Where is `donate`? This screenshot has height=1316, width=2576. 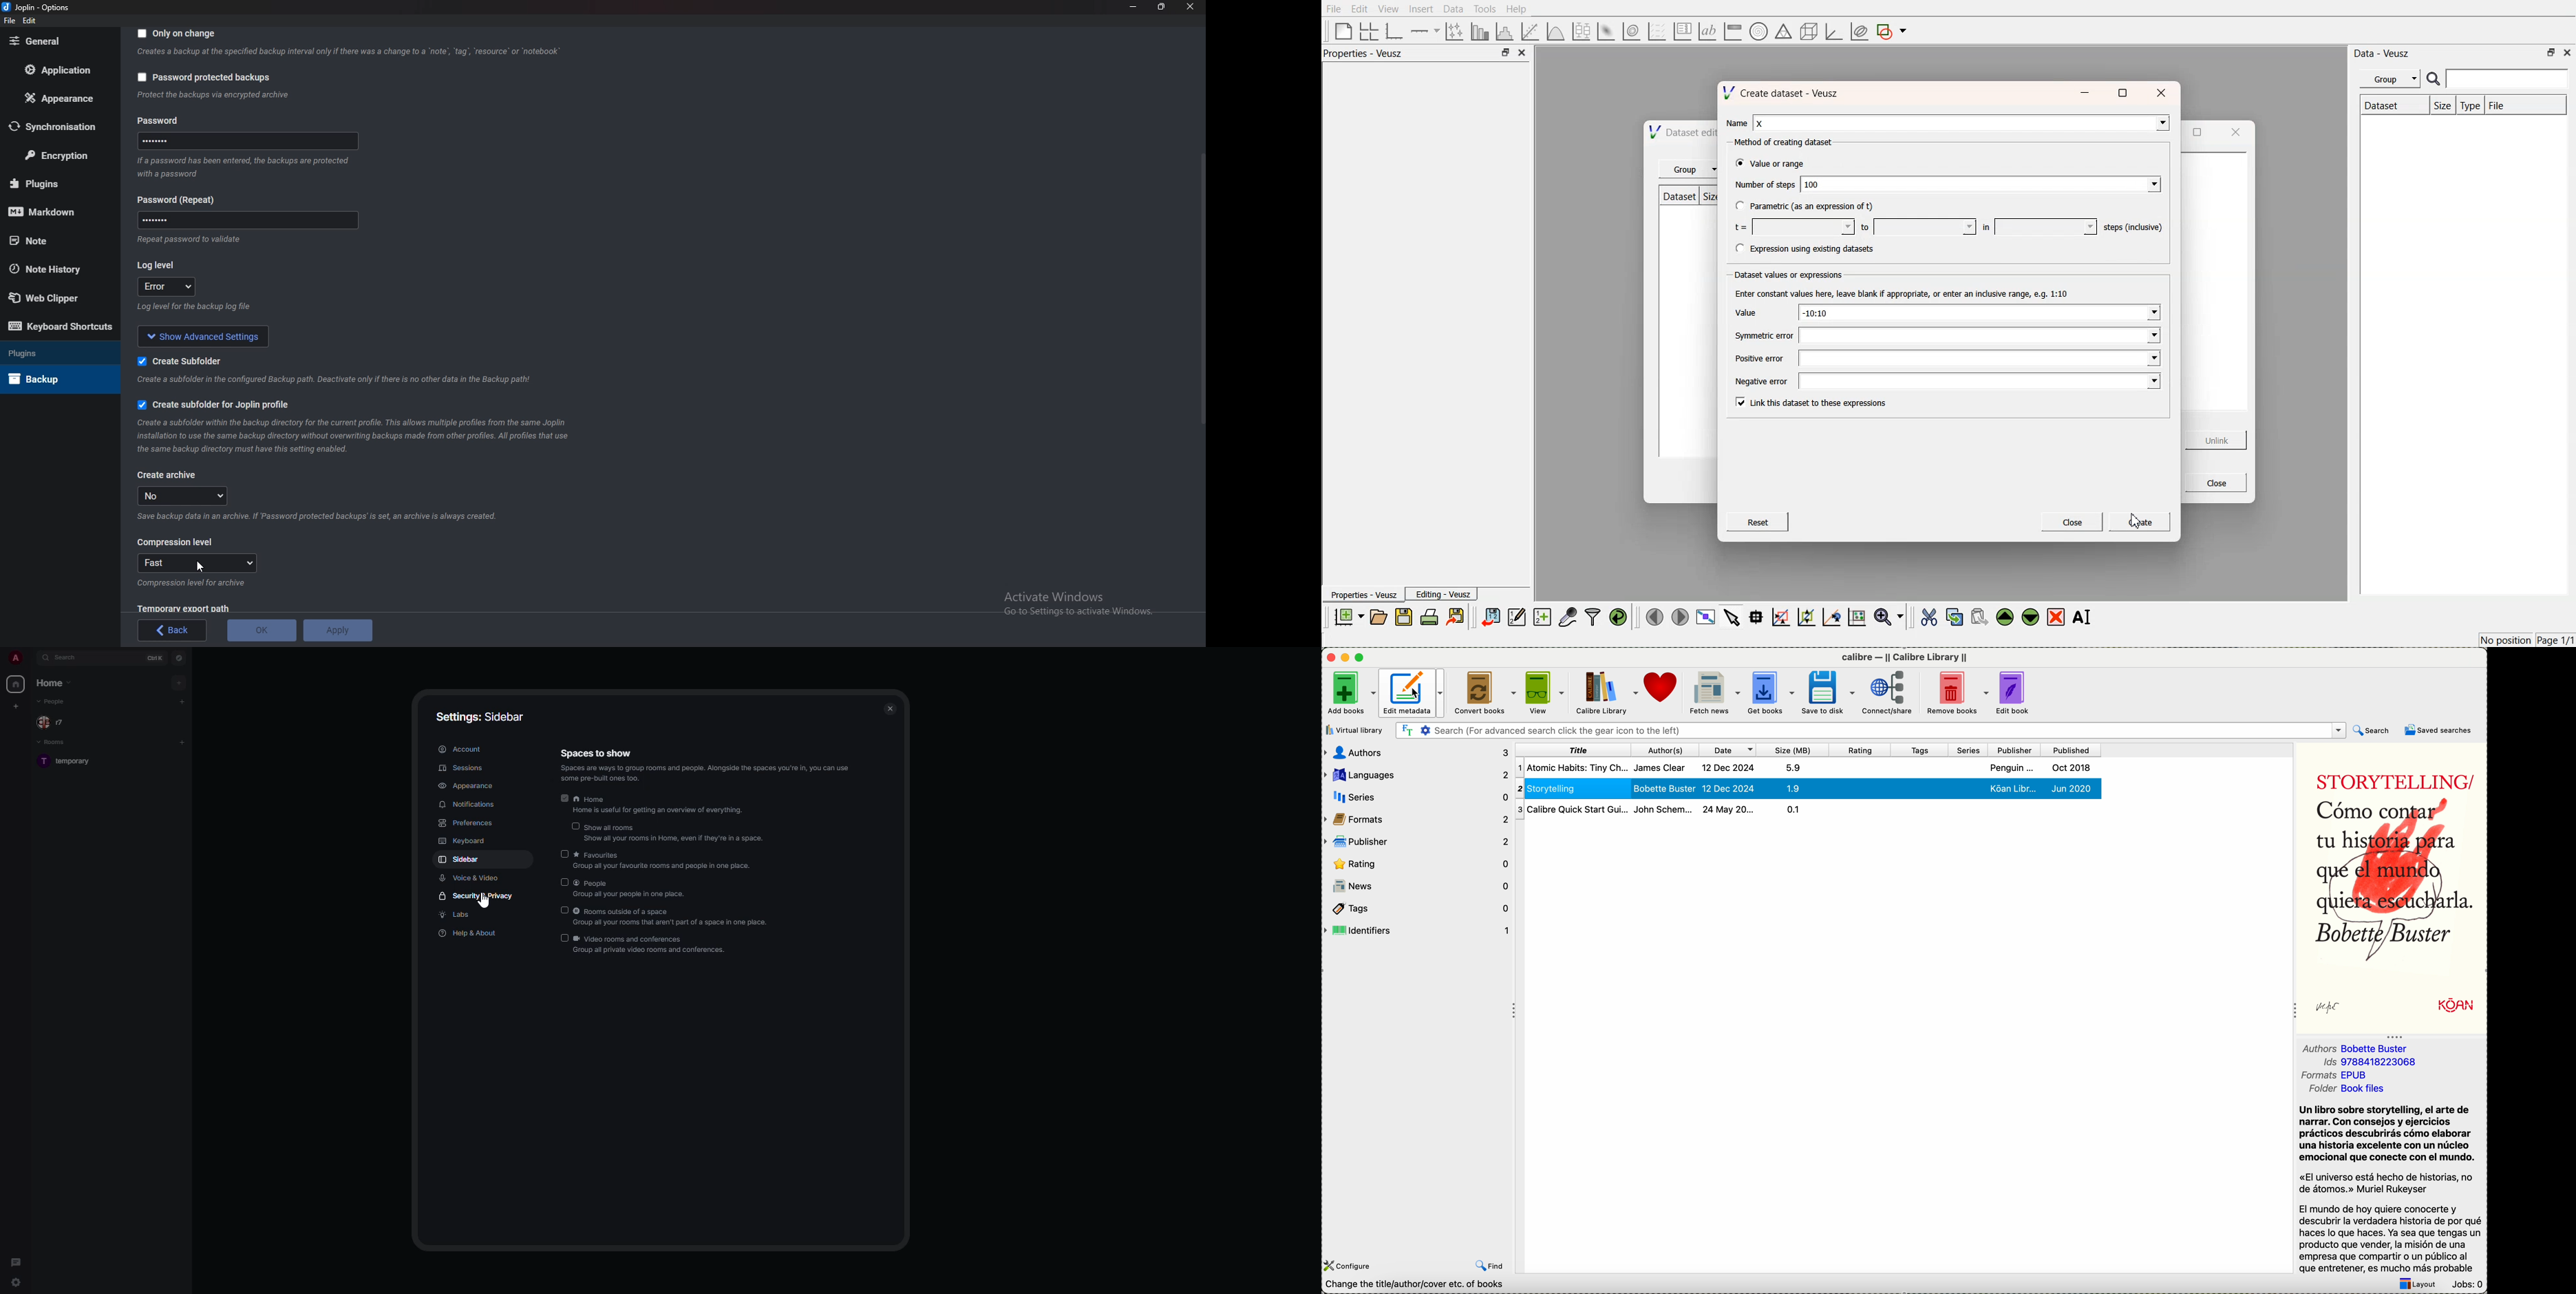
donate is located at coordinates (1663, 687).